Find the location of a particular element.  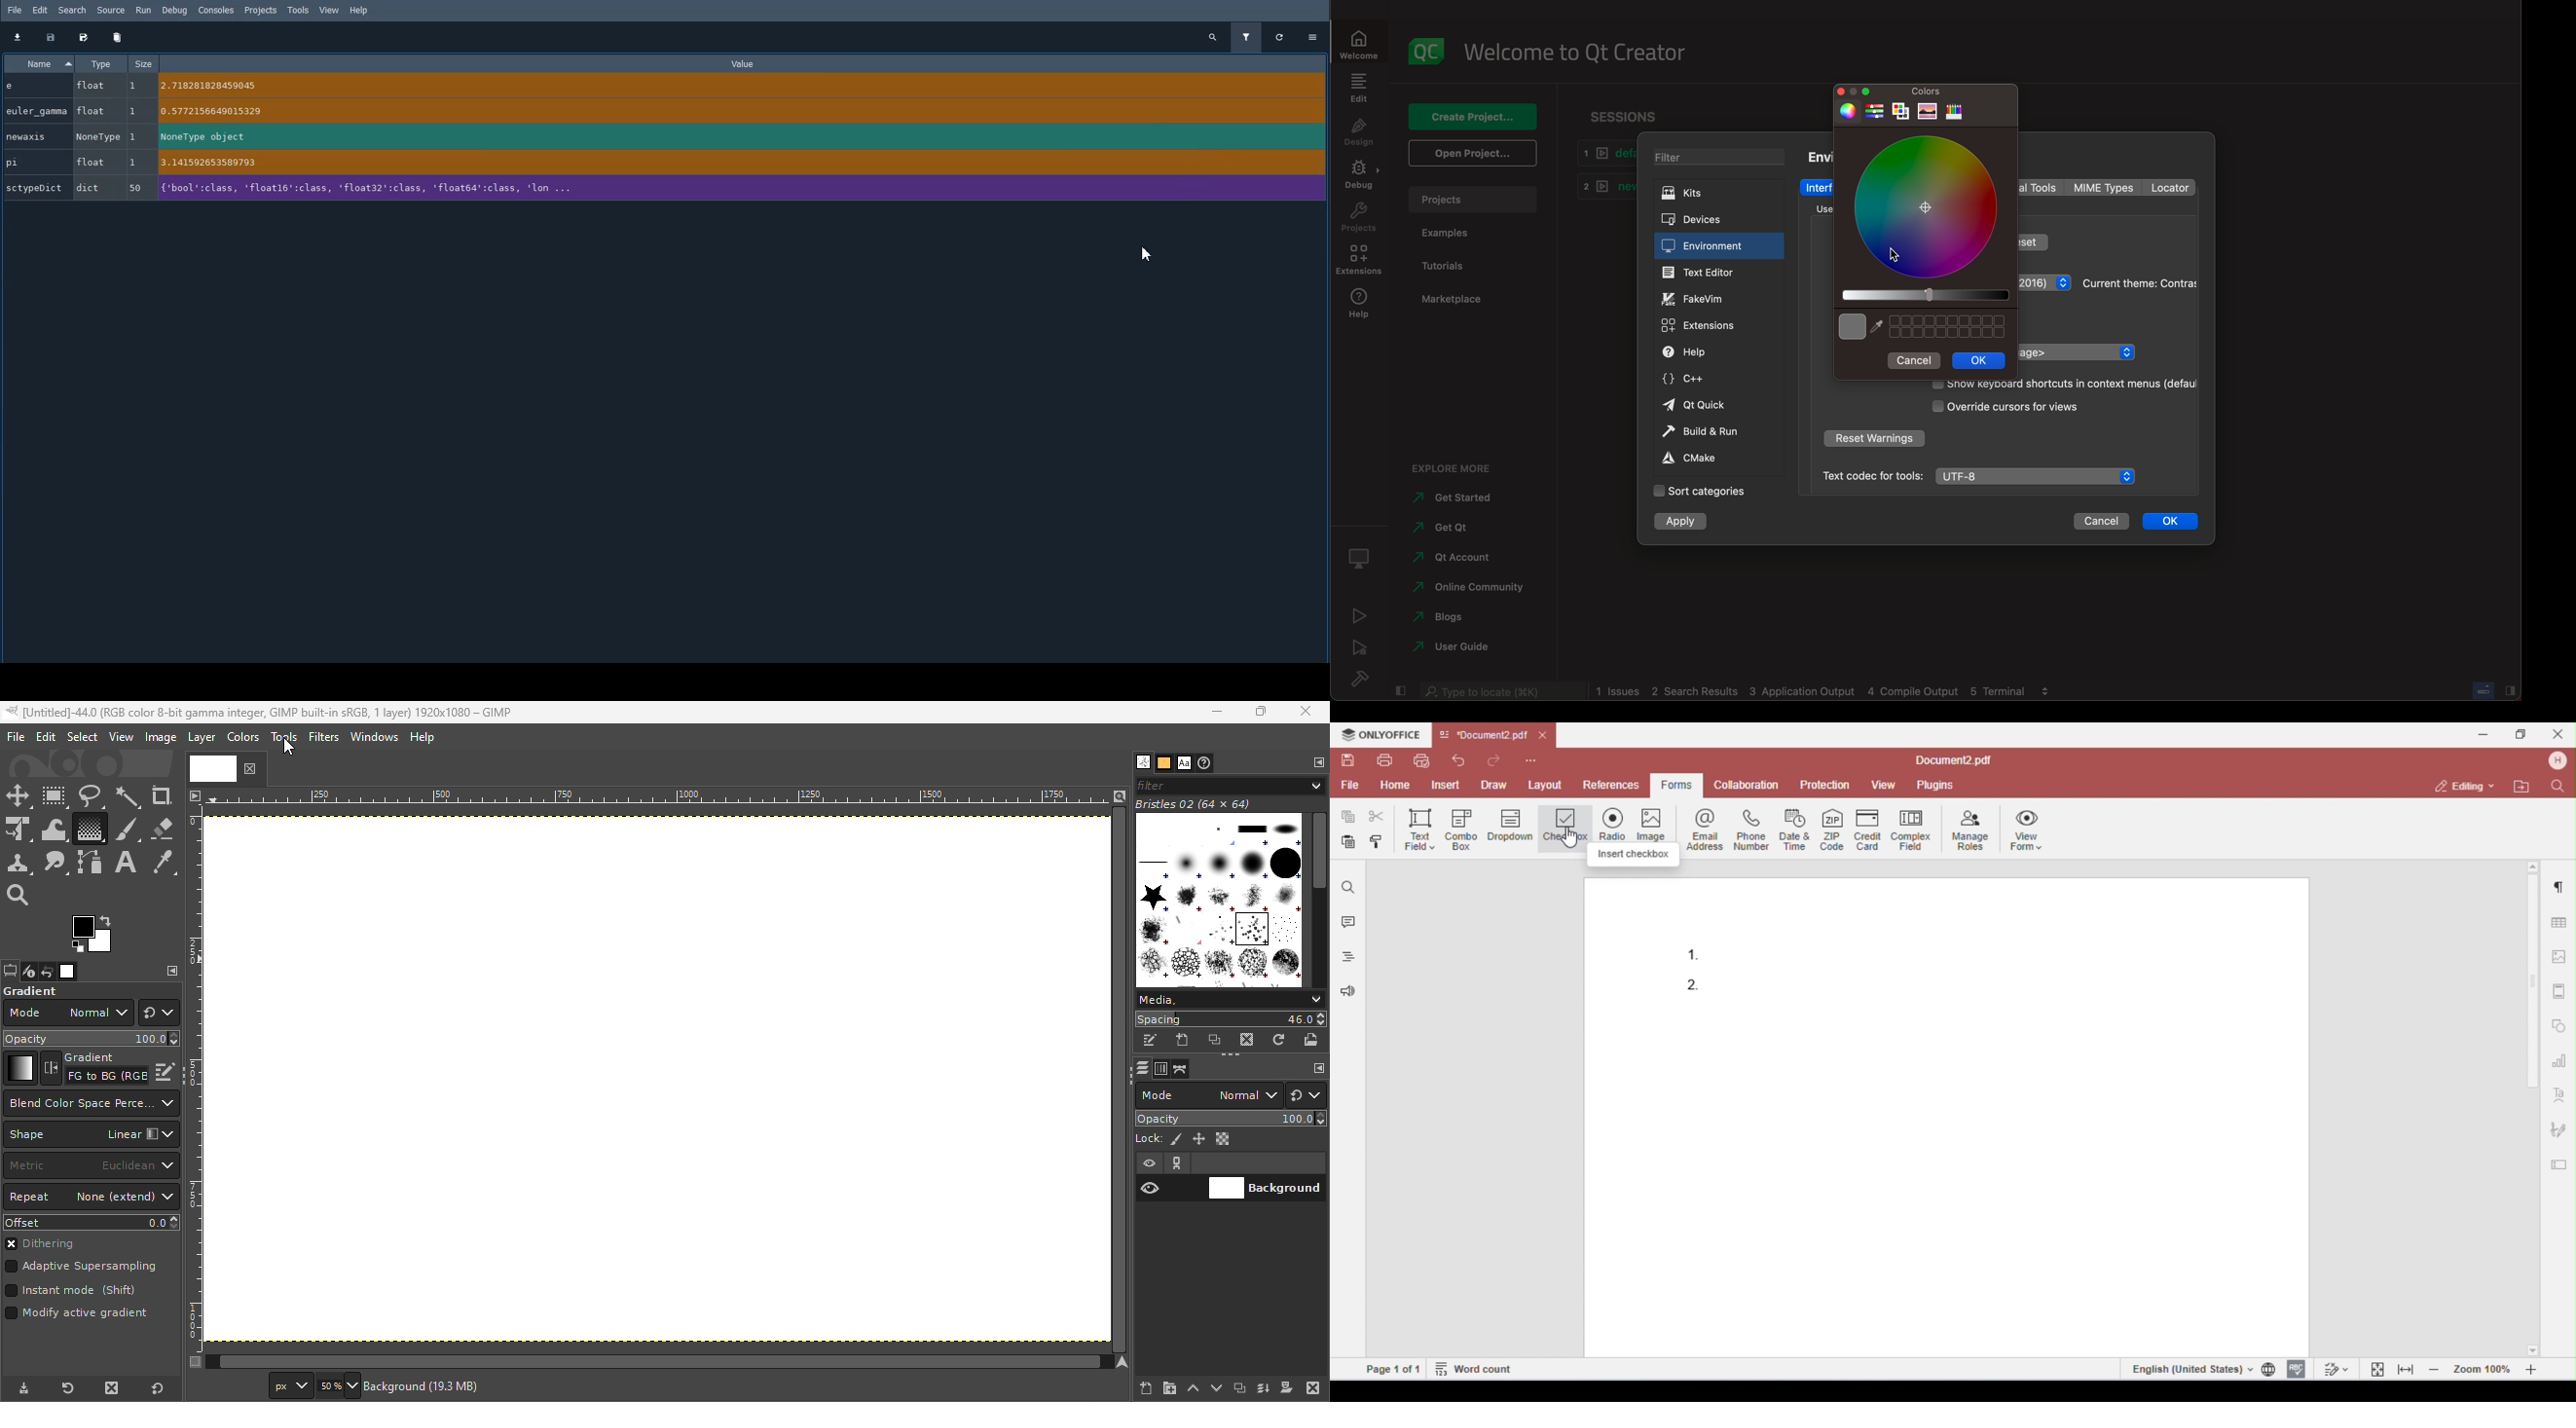

1 is located at coordinates (136, 164).